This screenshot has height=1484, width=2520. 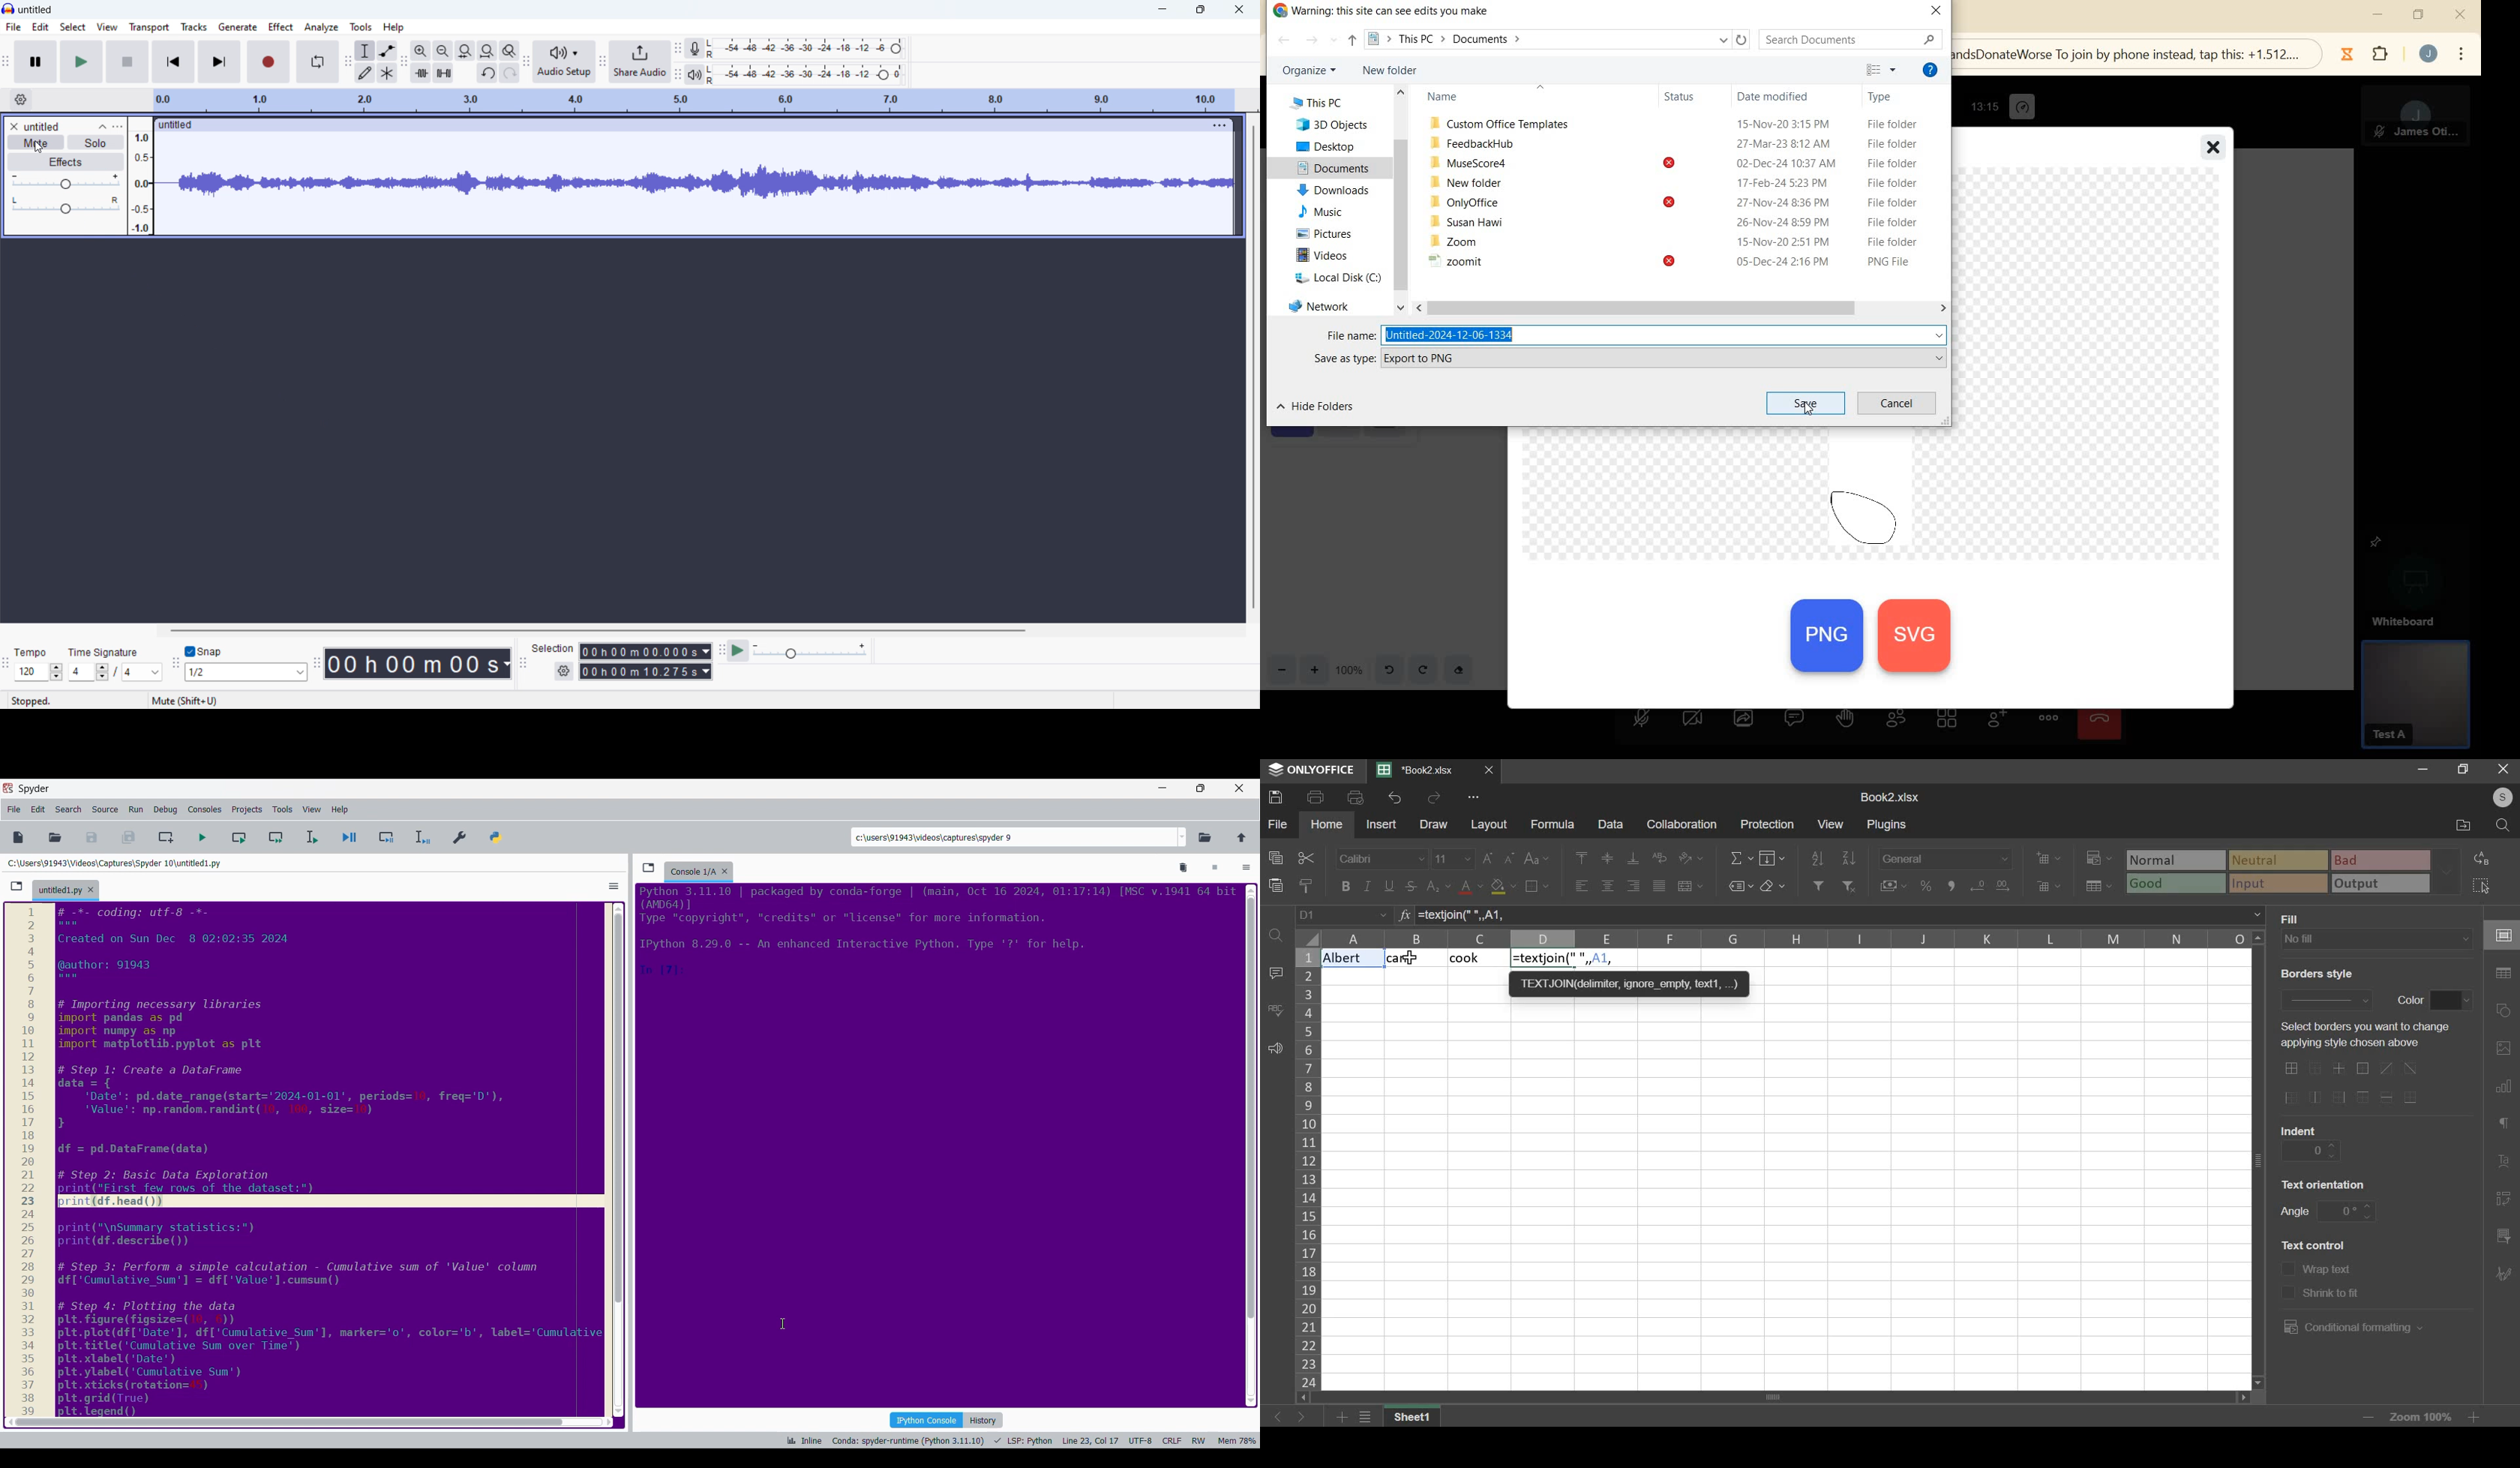 I want to click on , so click(x=312, y=1423).